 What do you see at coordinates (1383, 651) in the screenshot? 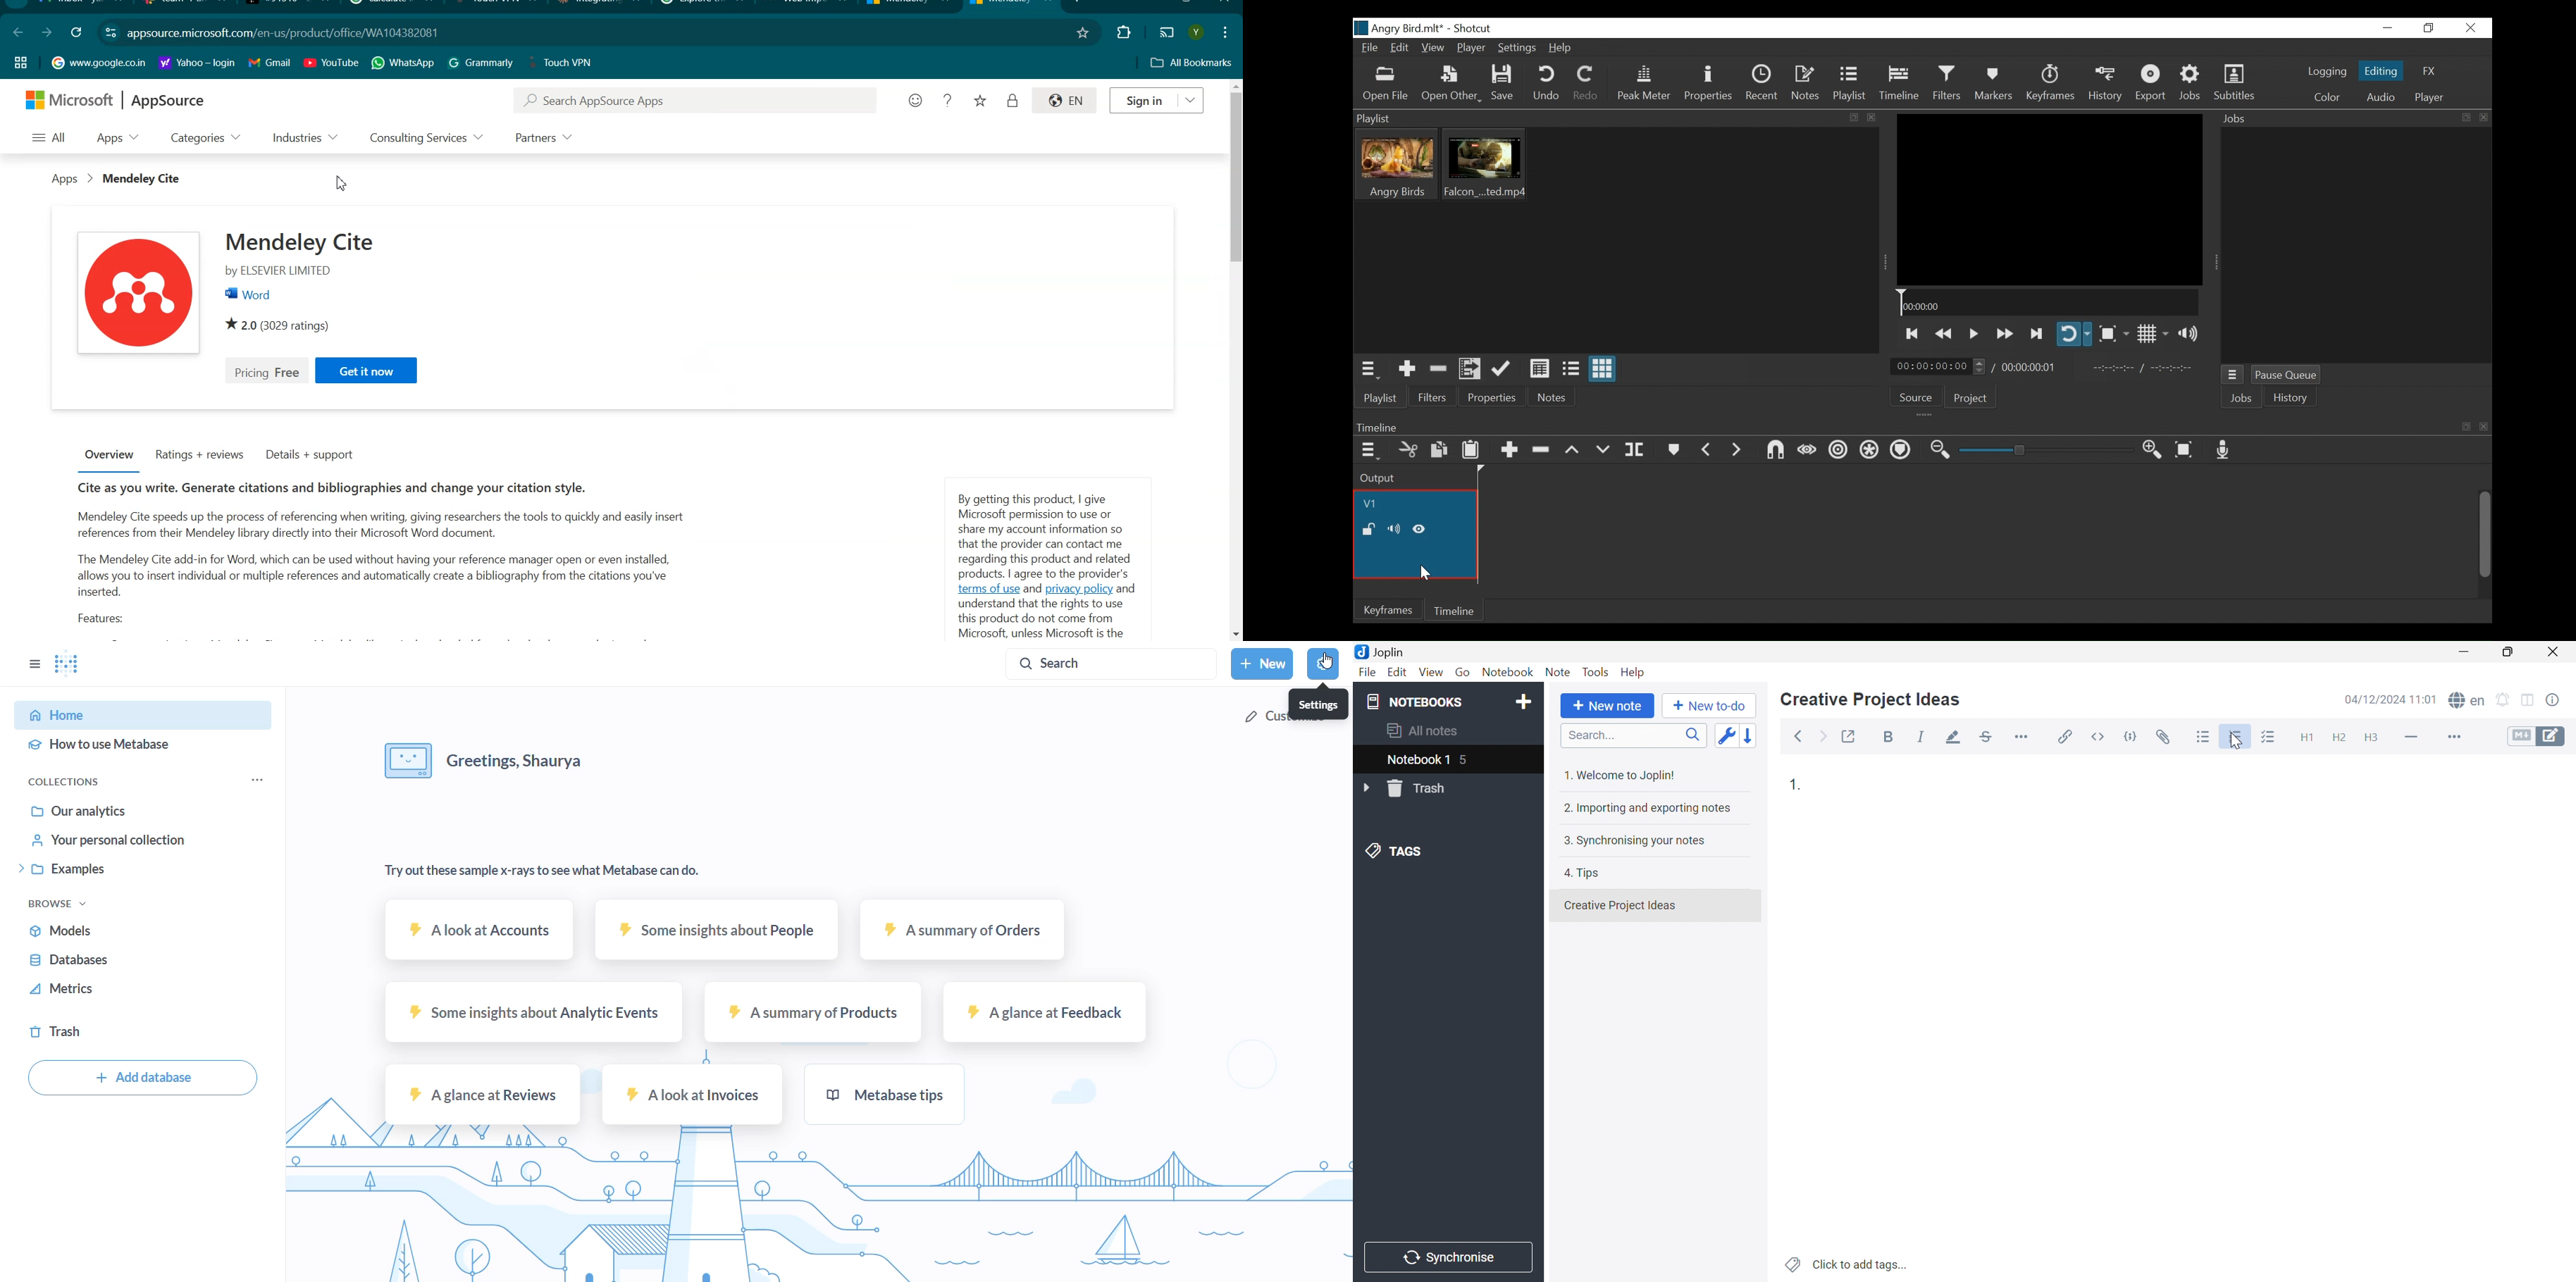
I see `Joplin` at bounding box center [1383, 651].